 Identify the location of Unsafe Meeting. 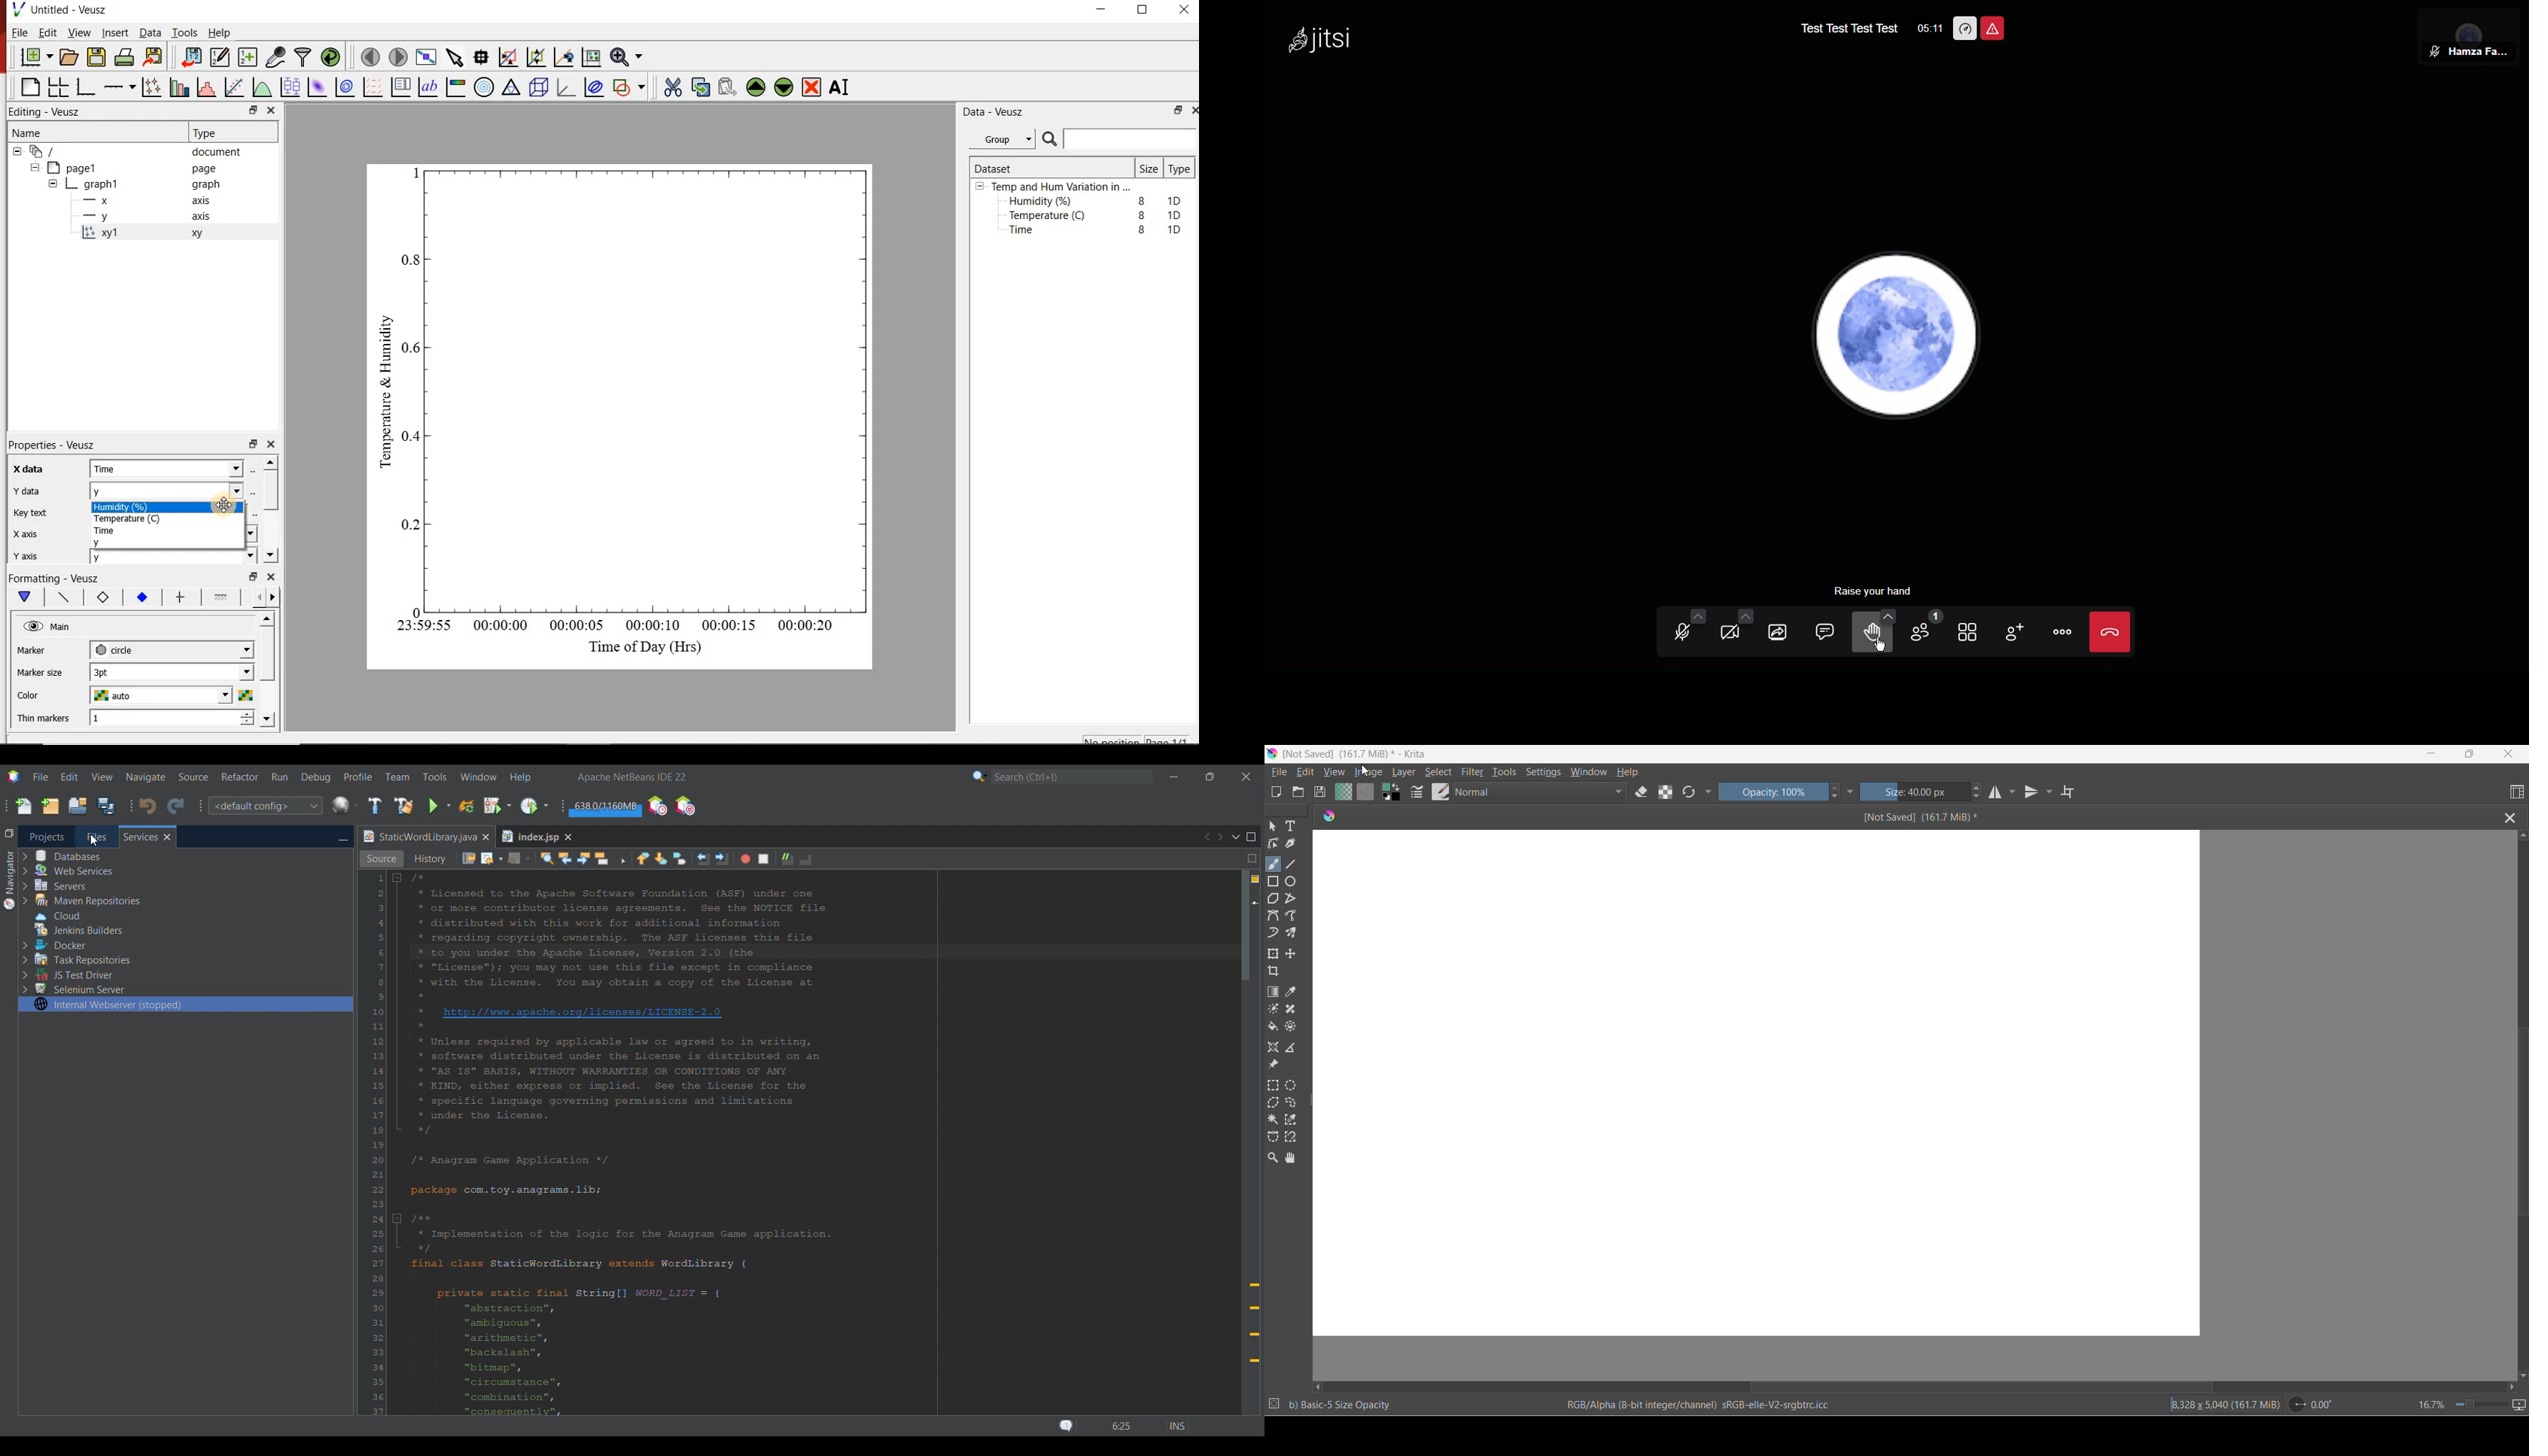
(1996, 30).